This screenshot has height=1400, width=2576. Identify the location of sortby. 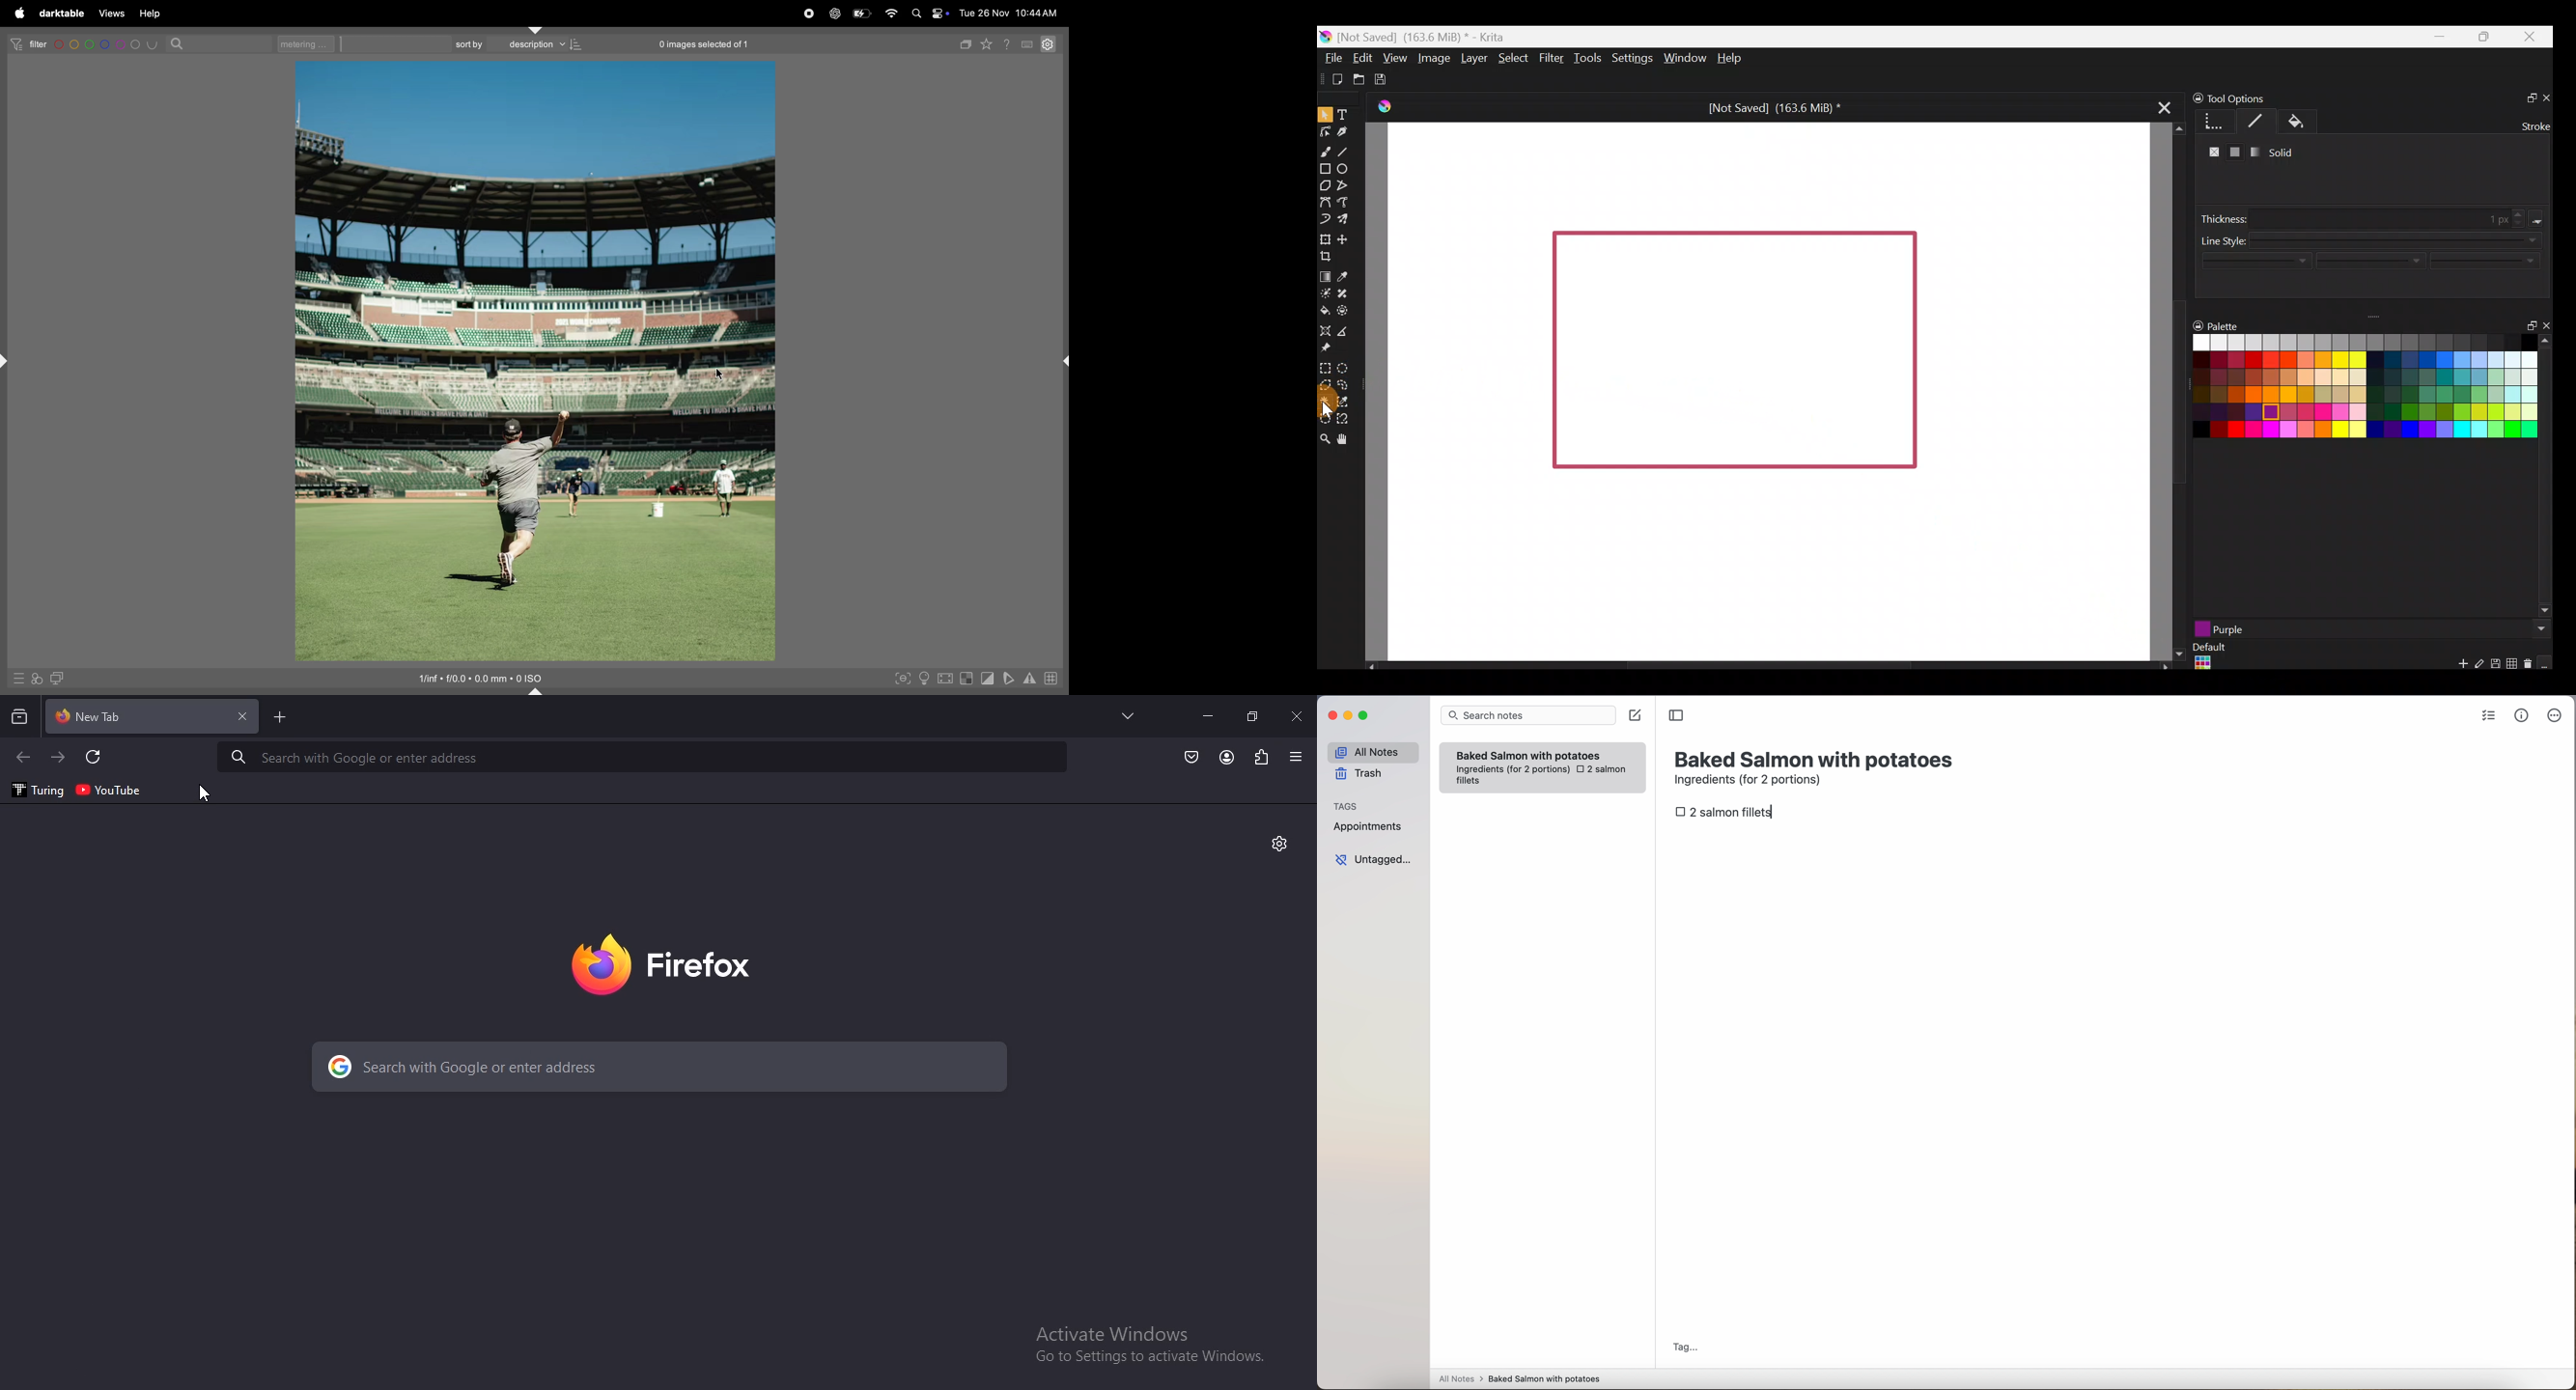
(466, 44).